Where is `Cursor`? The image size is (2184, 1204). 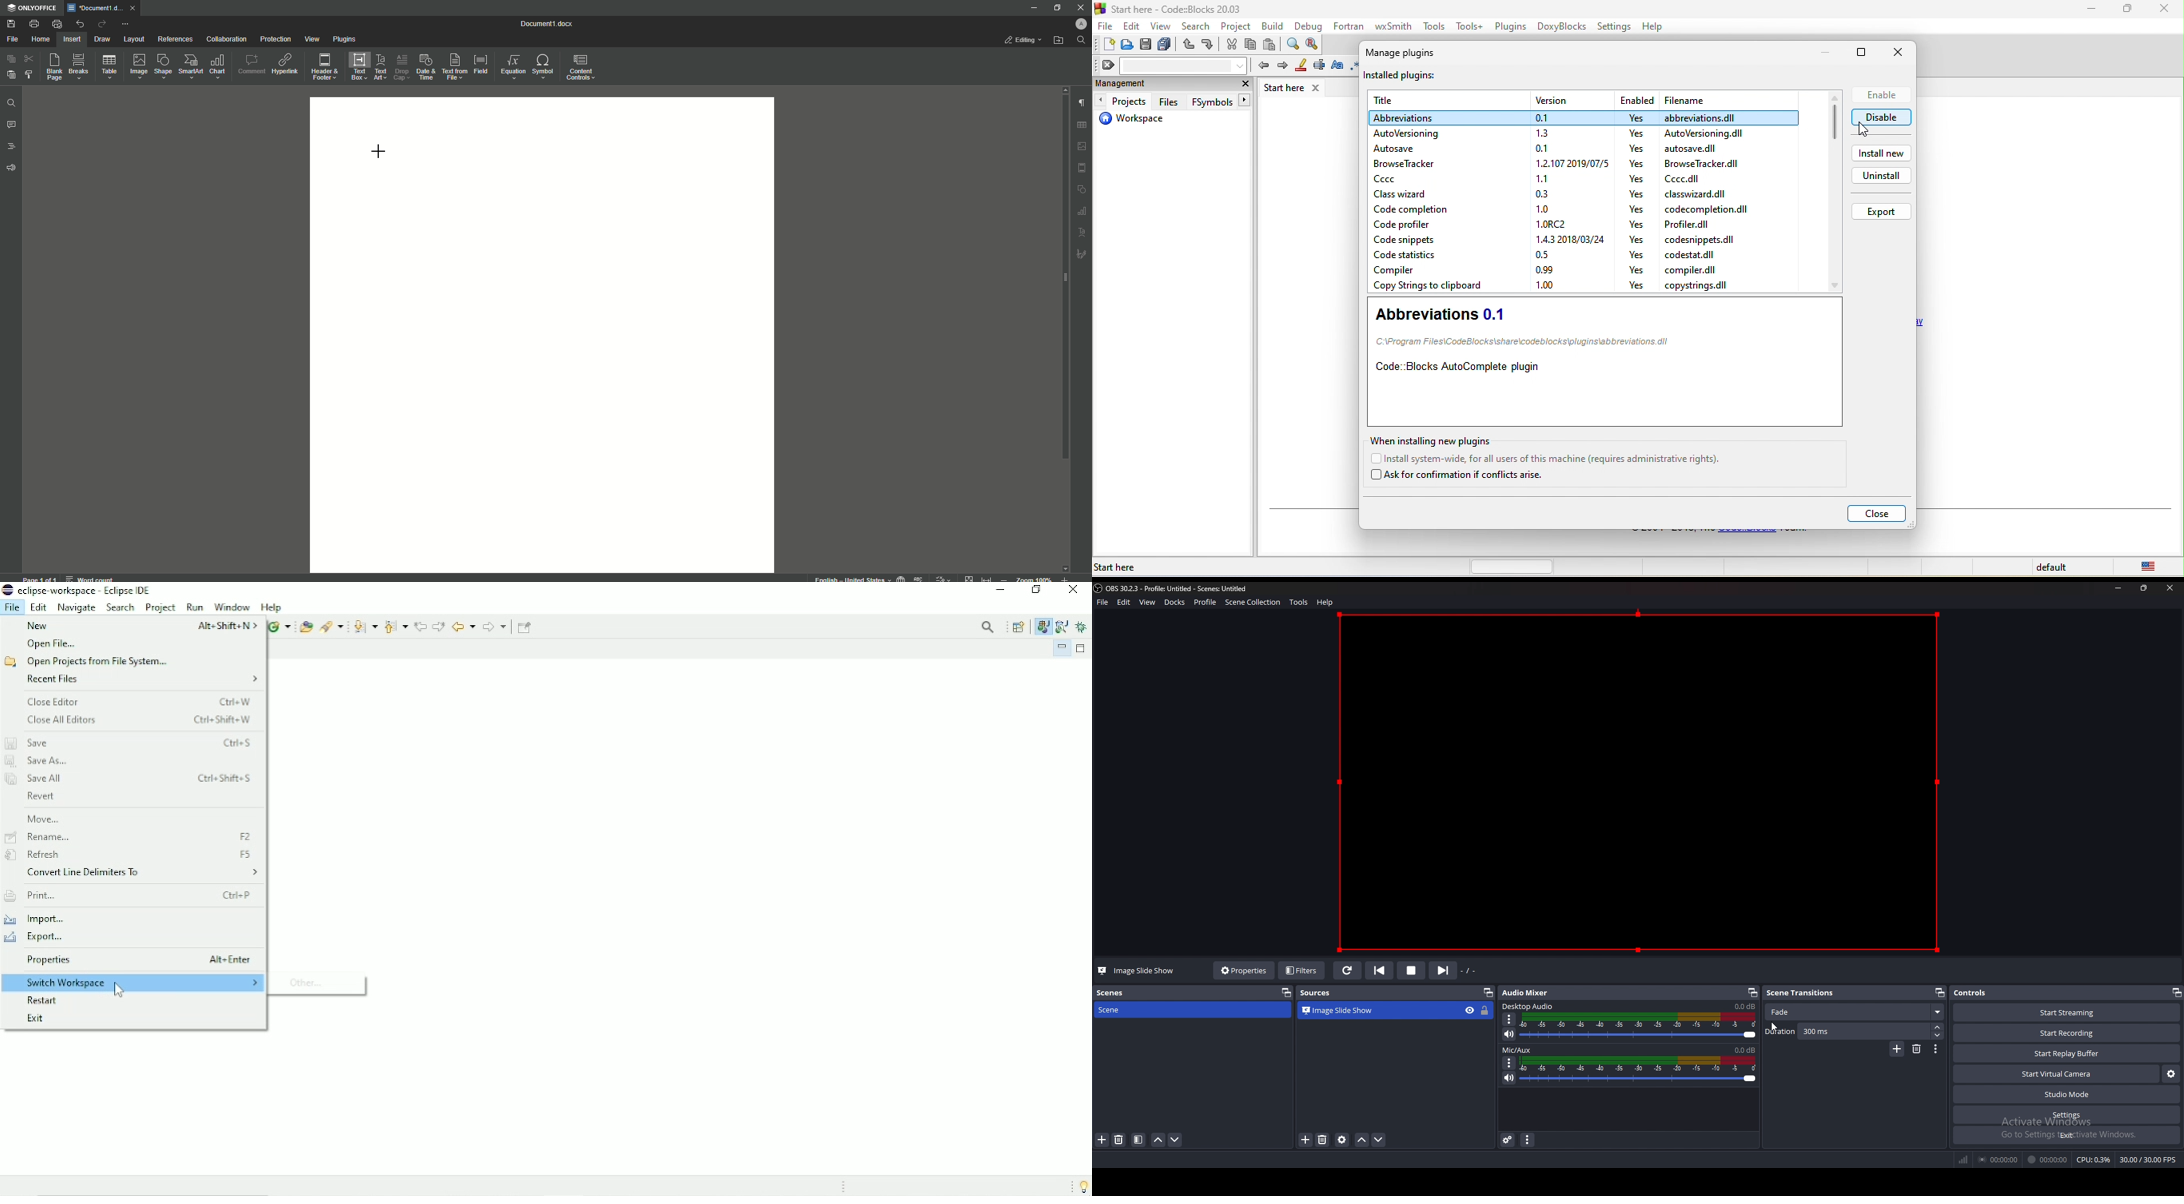 Cursor is located at coordinates (379, 150).